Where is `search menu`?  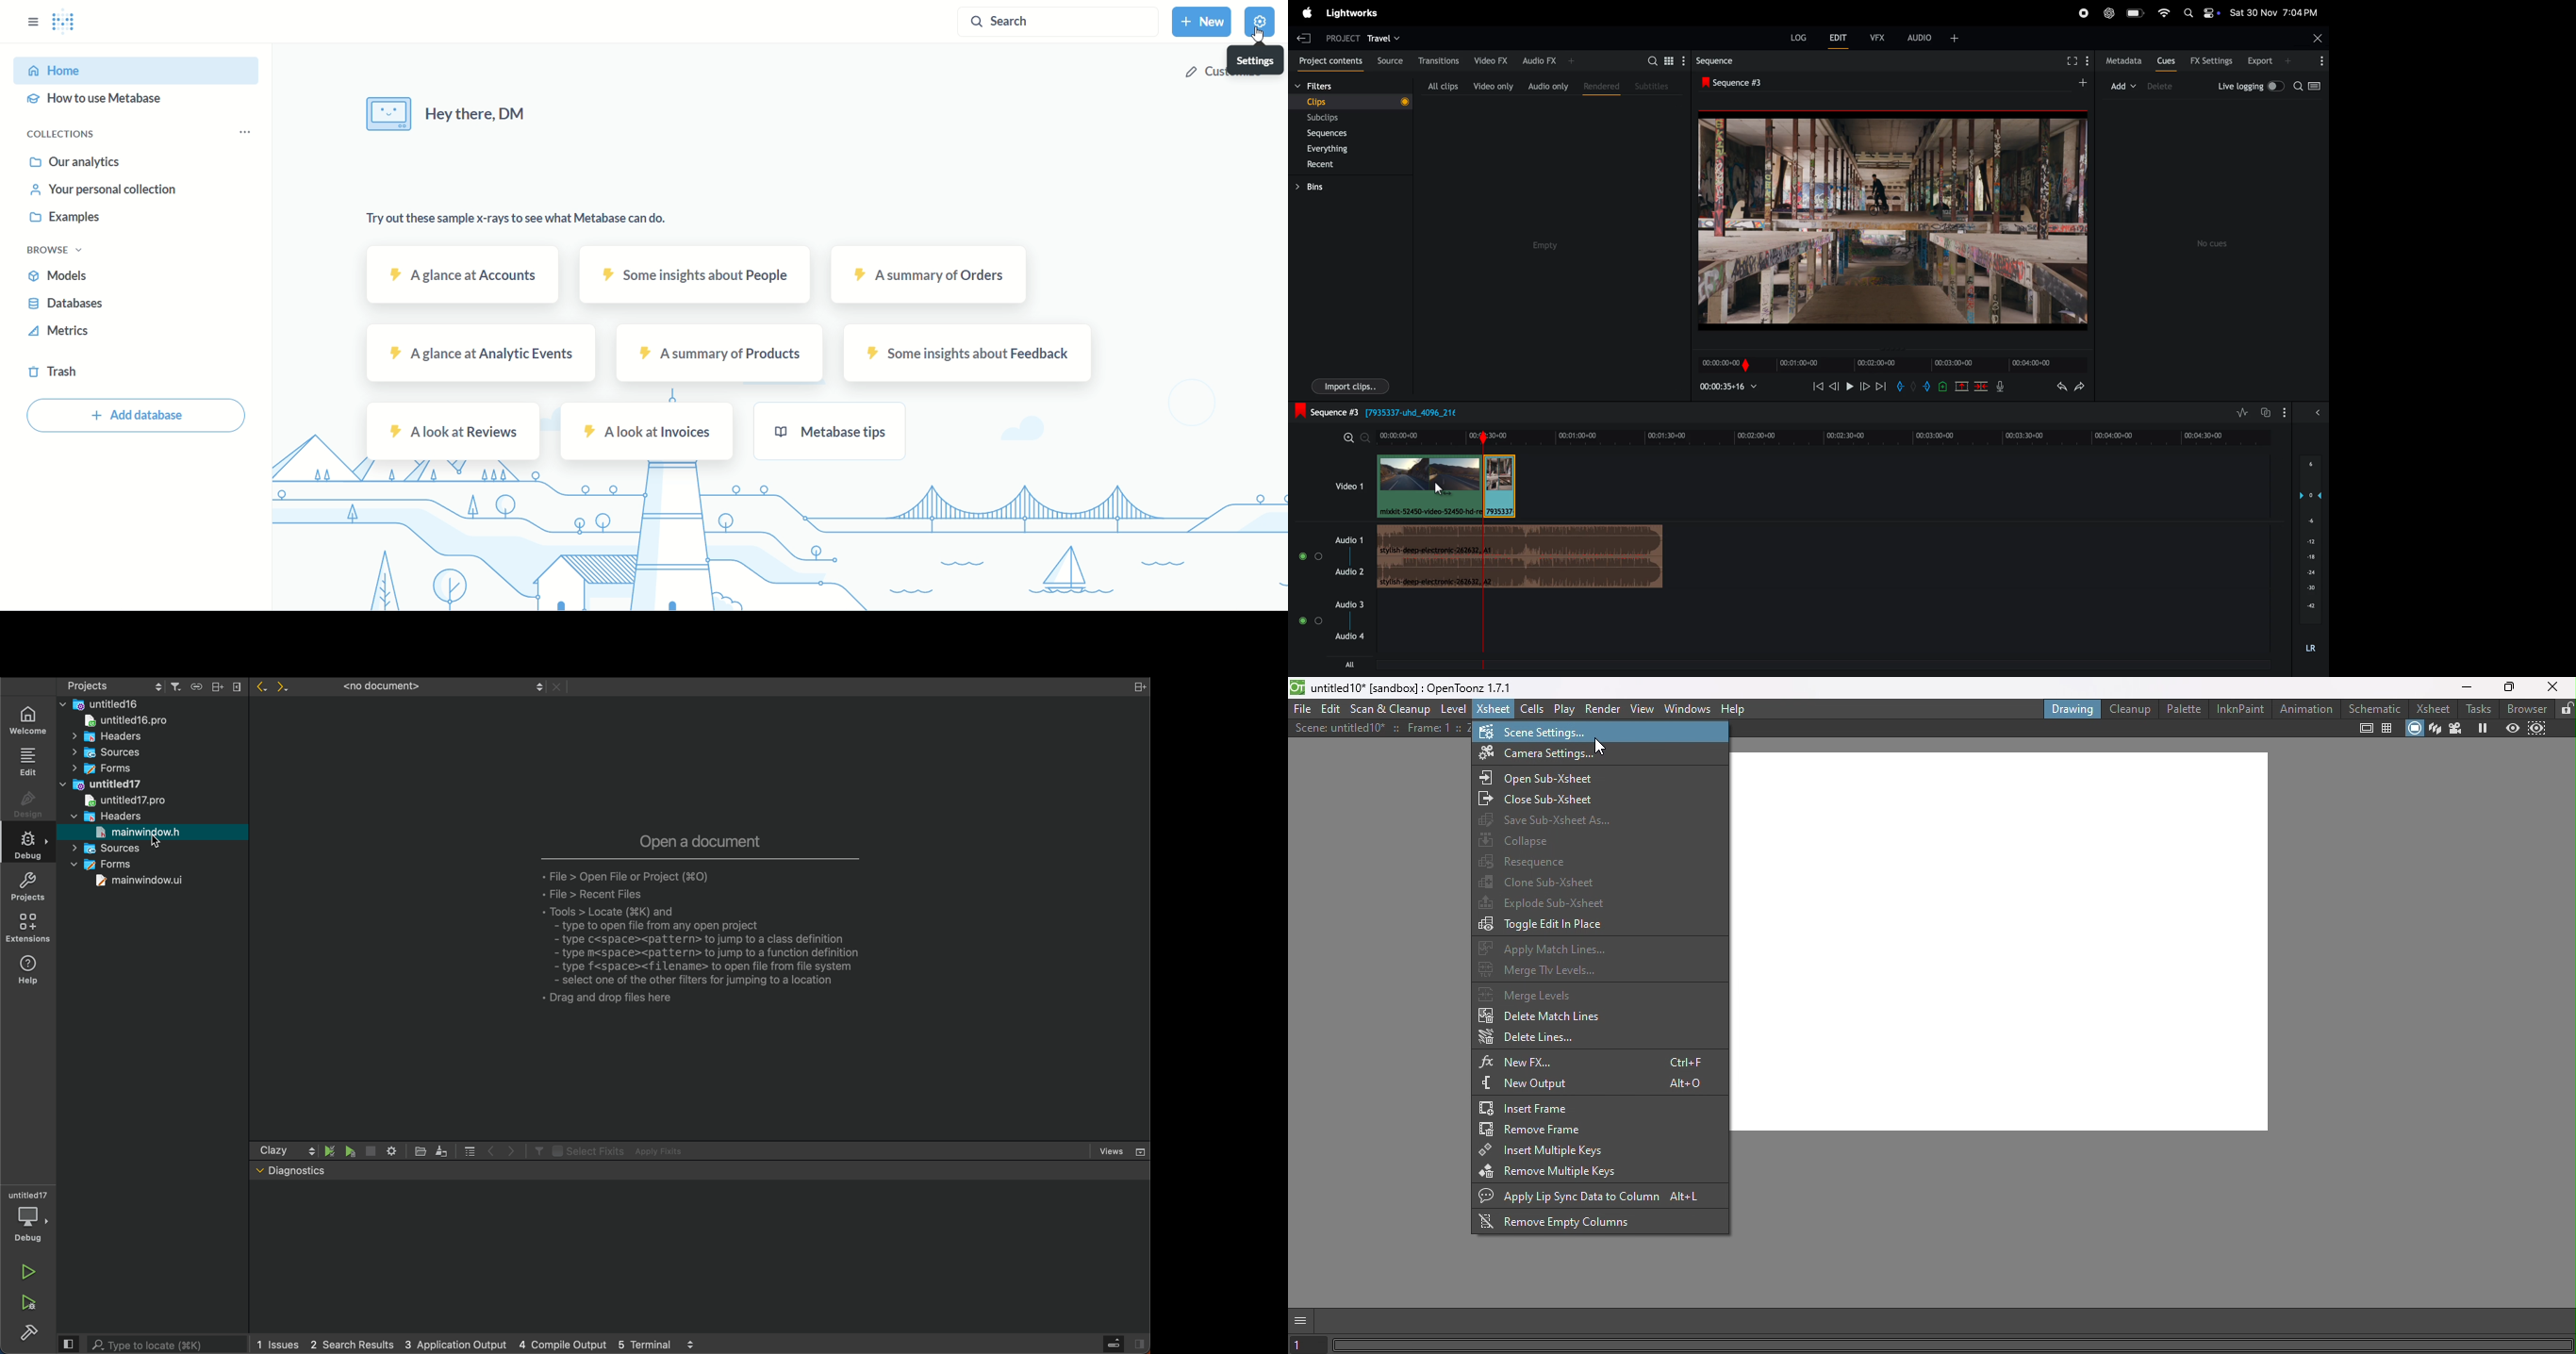
search menu is located at coordinates (1664, 60).